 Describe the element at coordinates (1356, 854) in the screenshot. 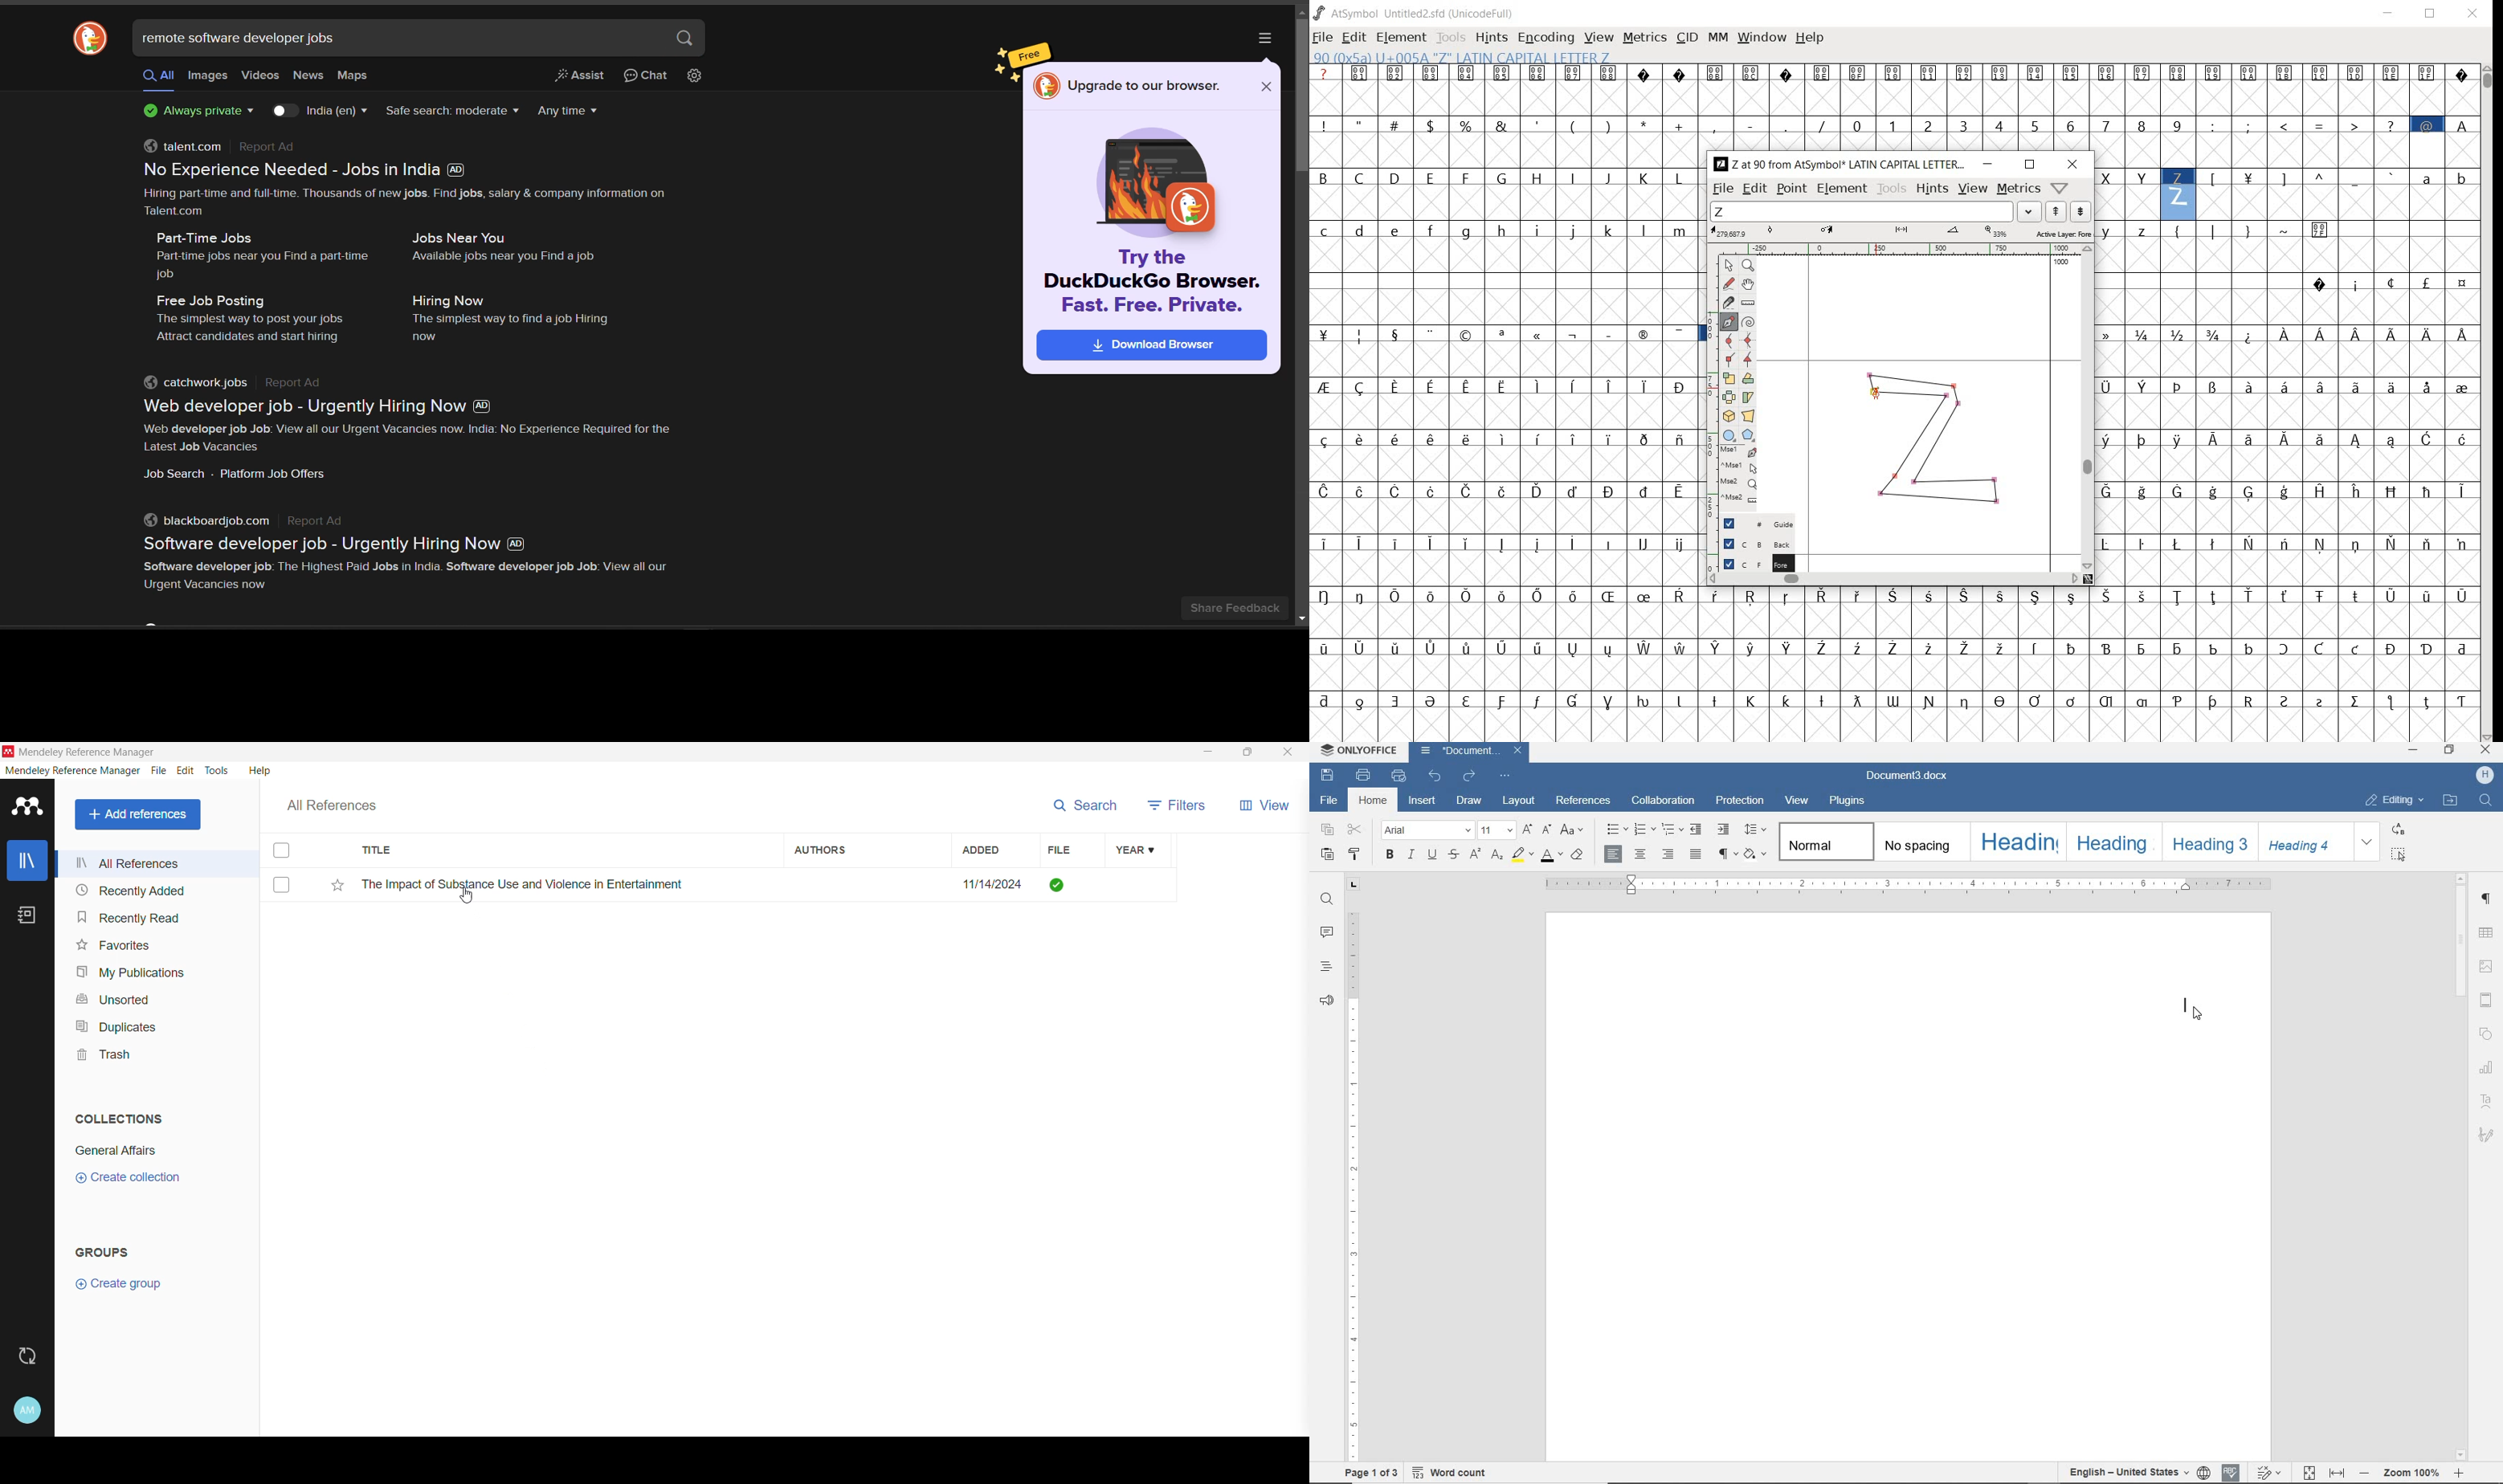

I see `COPY STYLE` at that location.